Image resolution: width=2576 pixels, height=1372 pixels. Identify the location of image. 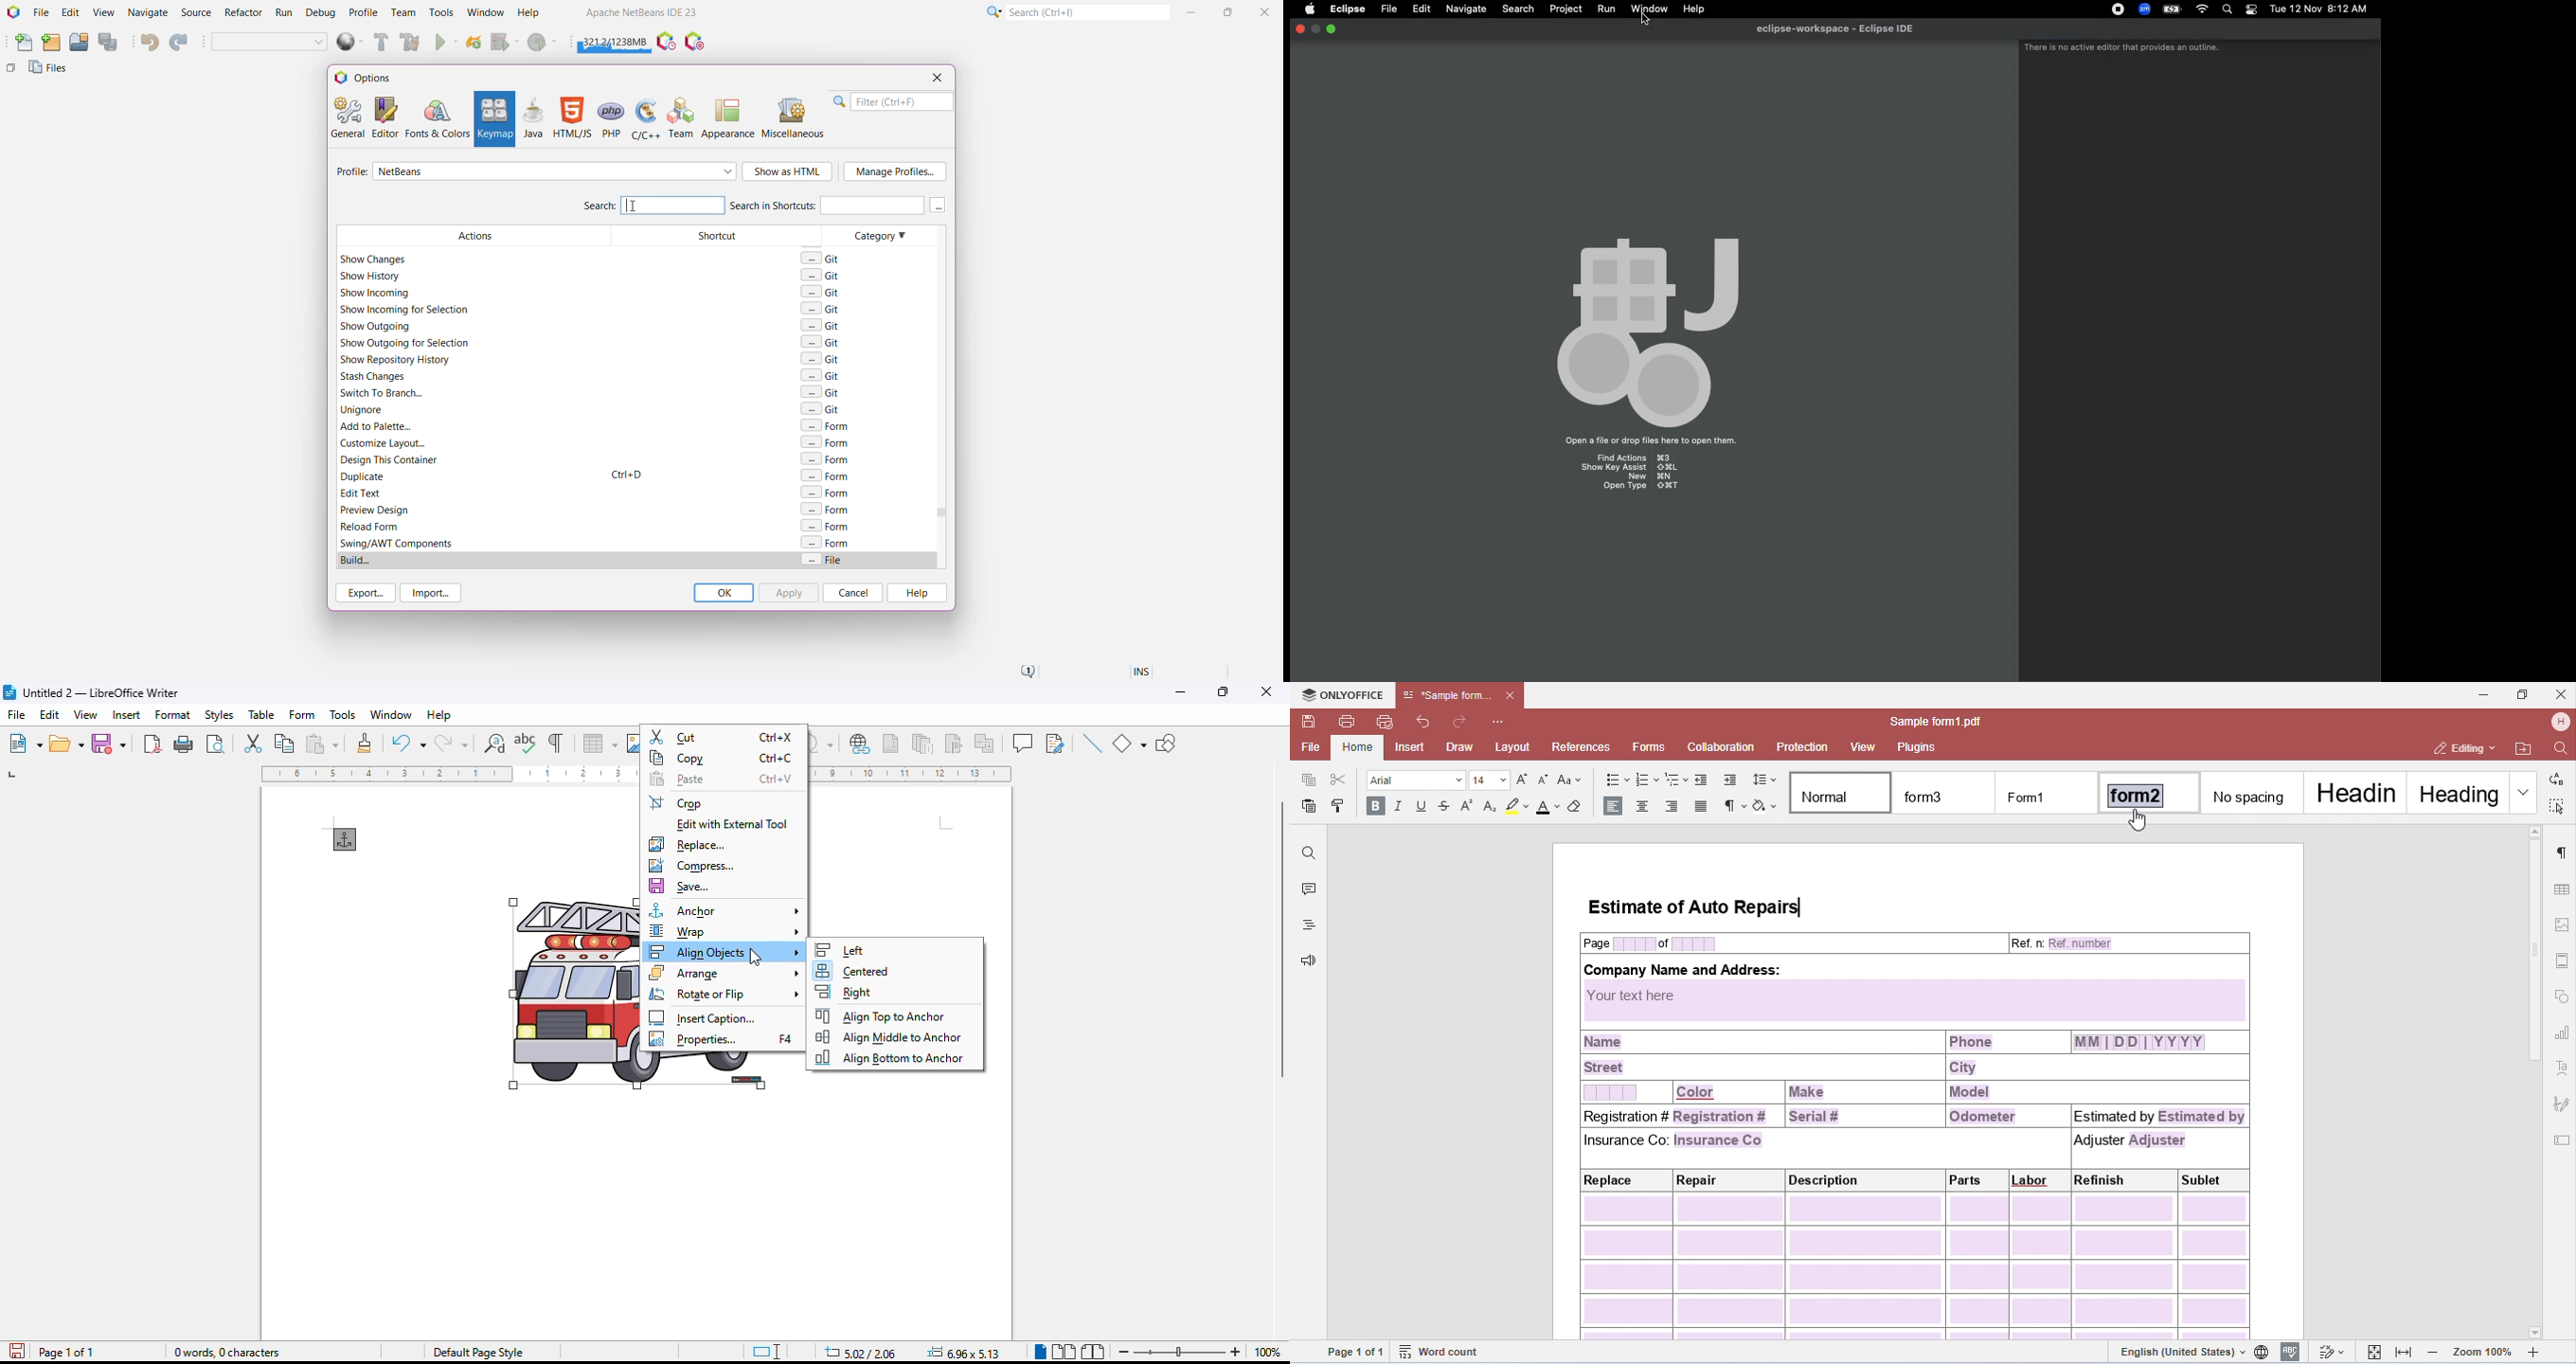
(573, 996).